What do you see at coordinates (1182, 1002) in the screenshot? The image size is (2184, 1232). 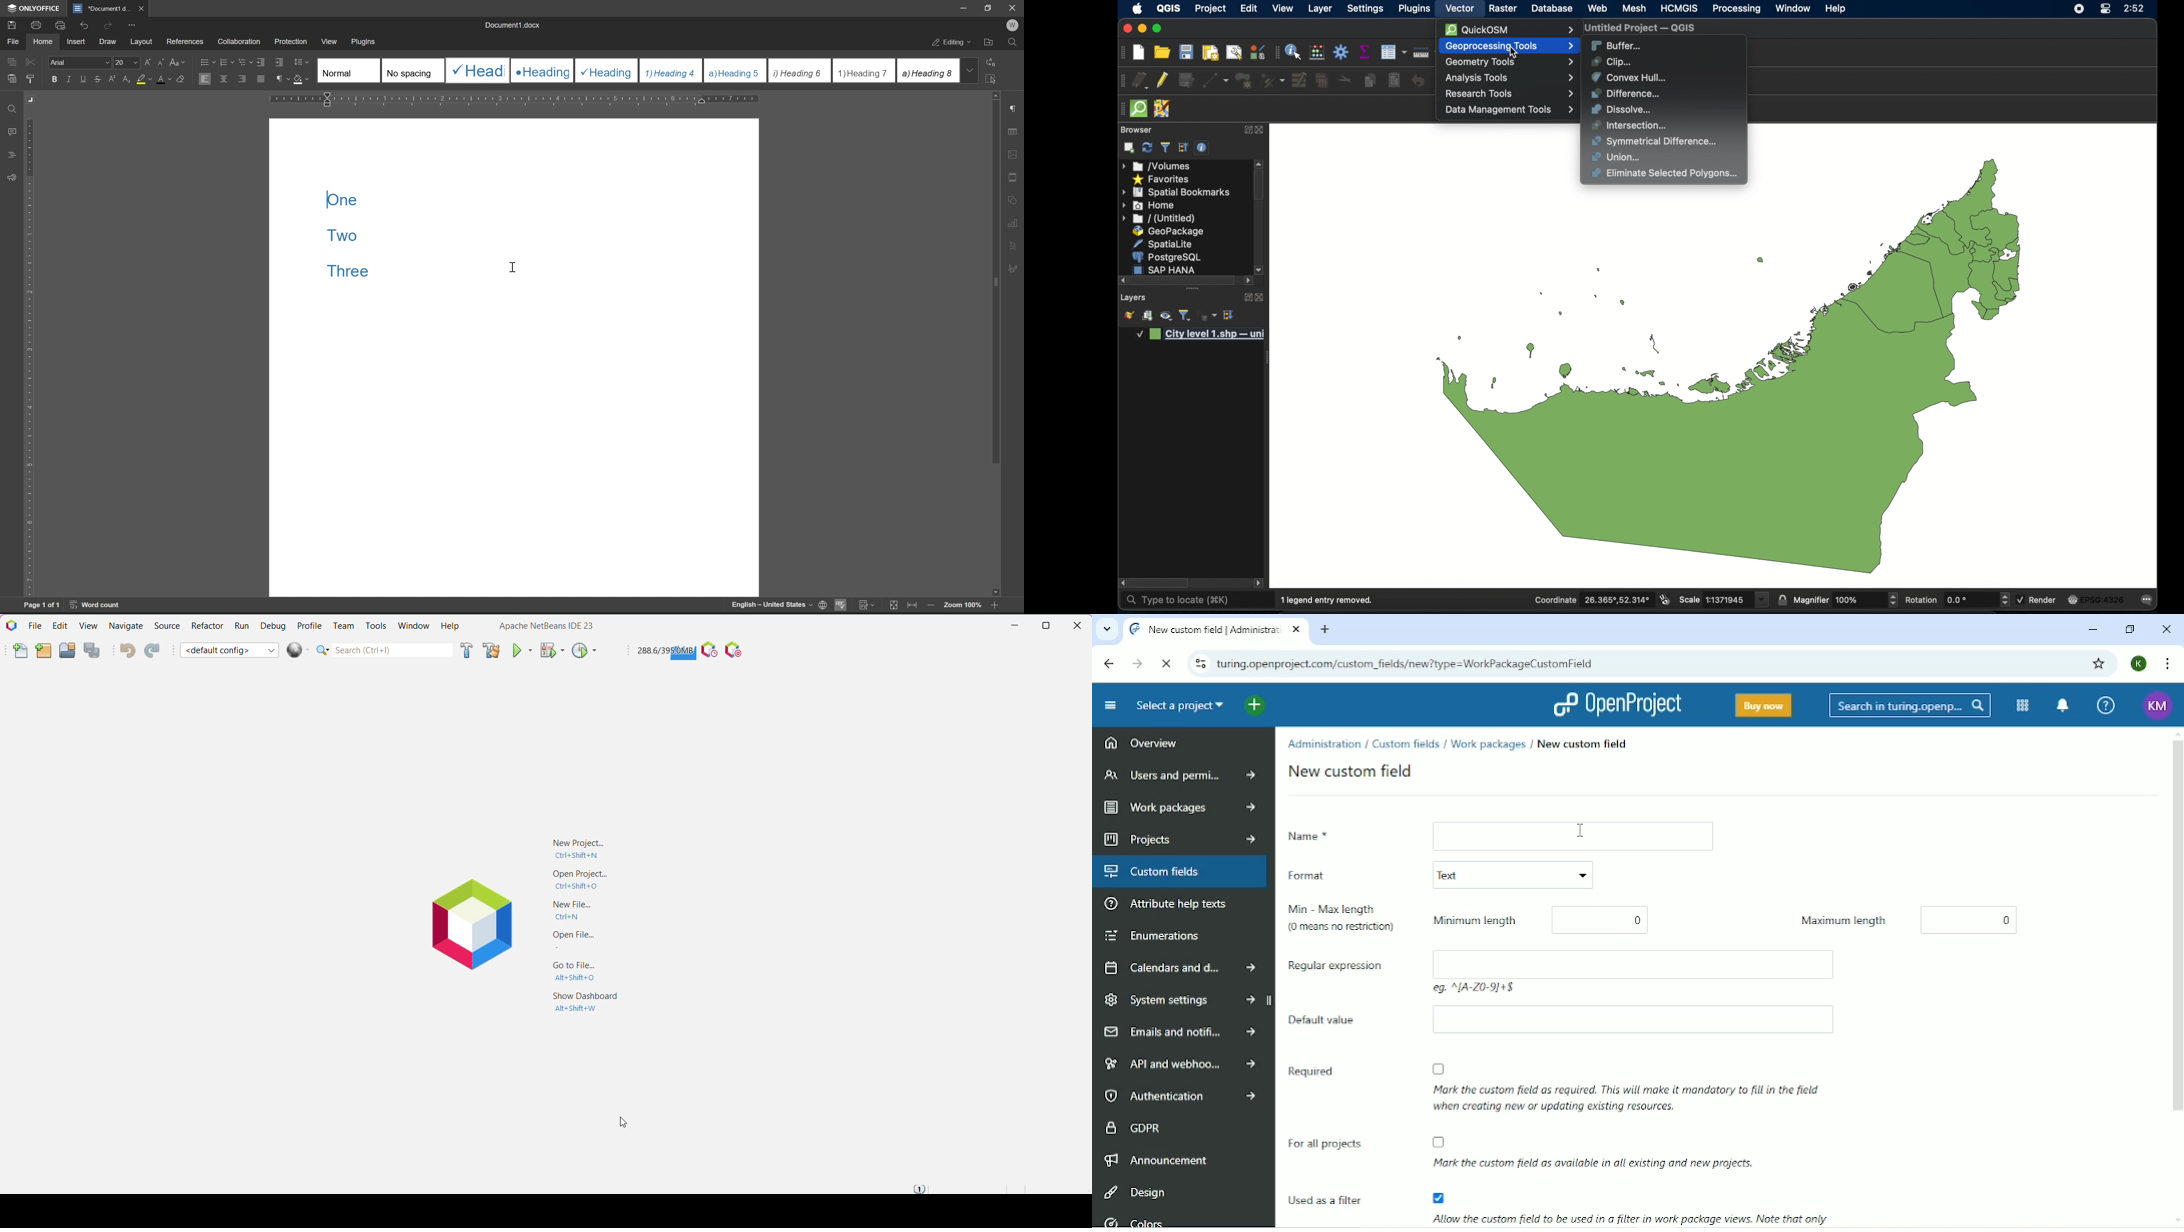 I see `System settings` at bounding box center [1182, 1002].